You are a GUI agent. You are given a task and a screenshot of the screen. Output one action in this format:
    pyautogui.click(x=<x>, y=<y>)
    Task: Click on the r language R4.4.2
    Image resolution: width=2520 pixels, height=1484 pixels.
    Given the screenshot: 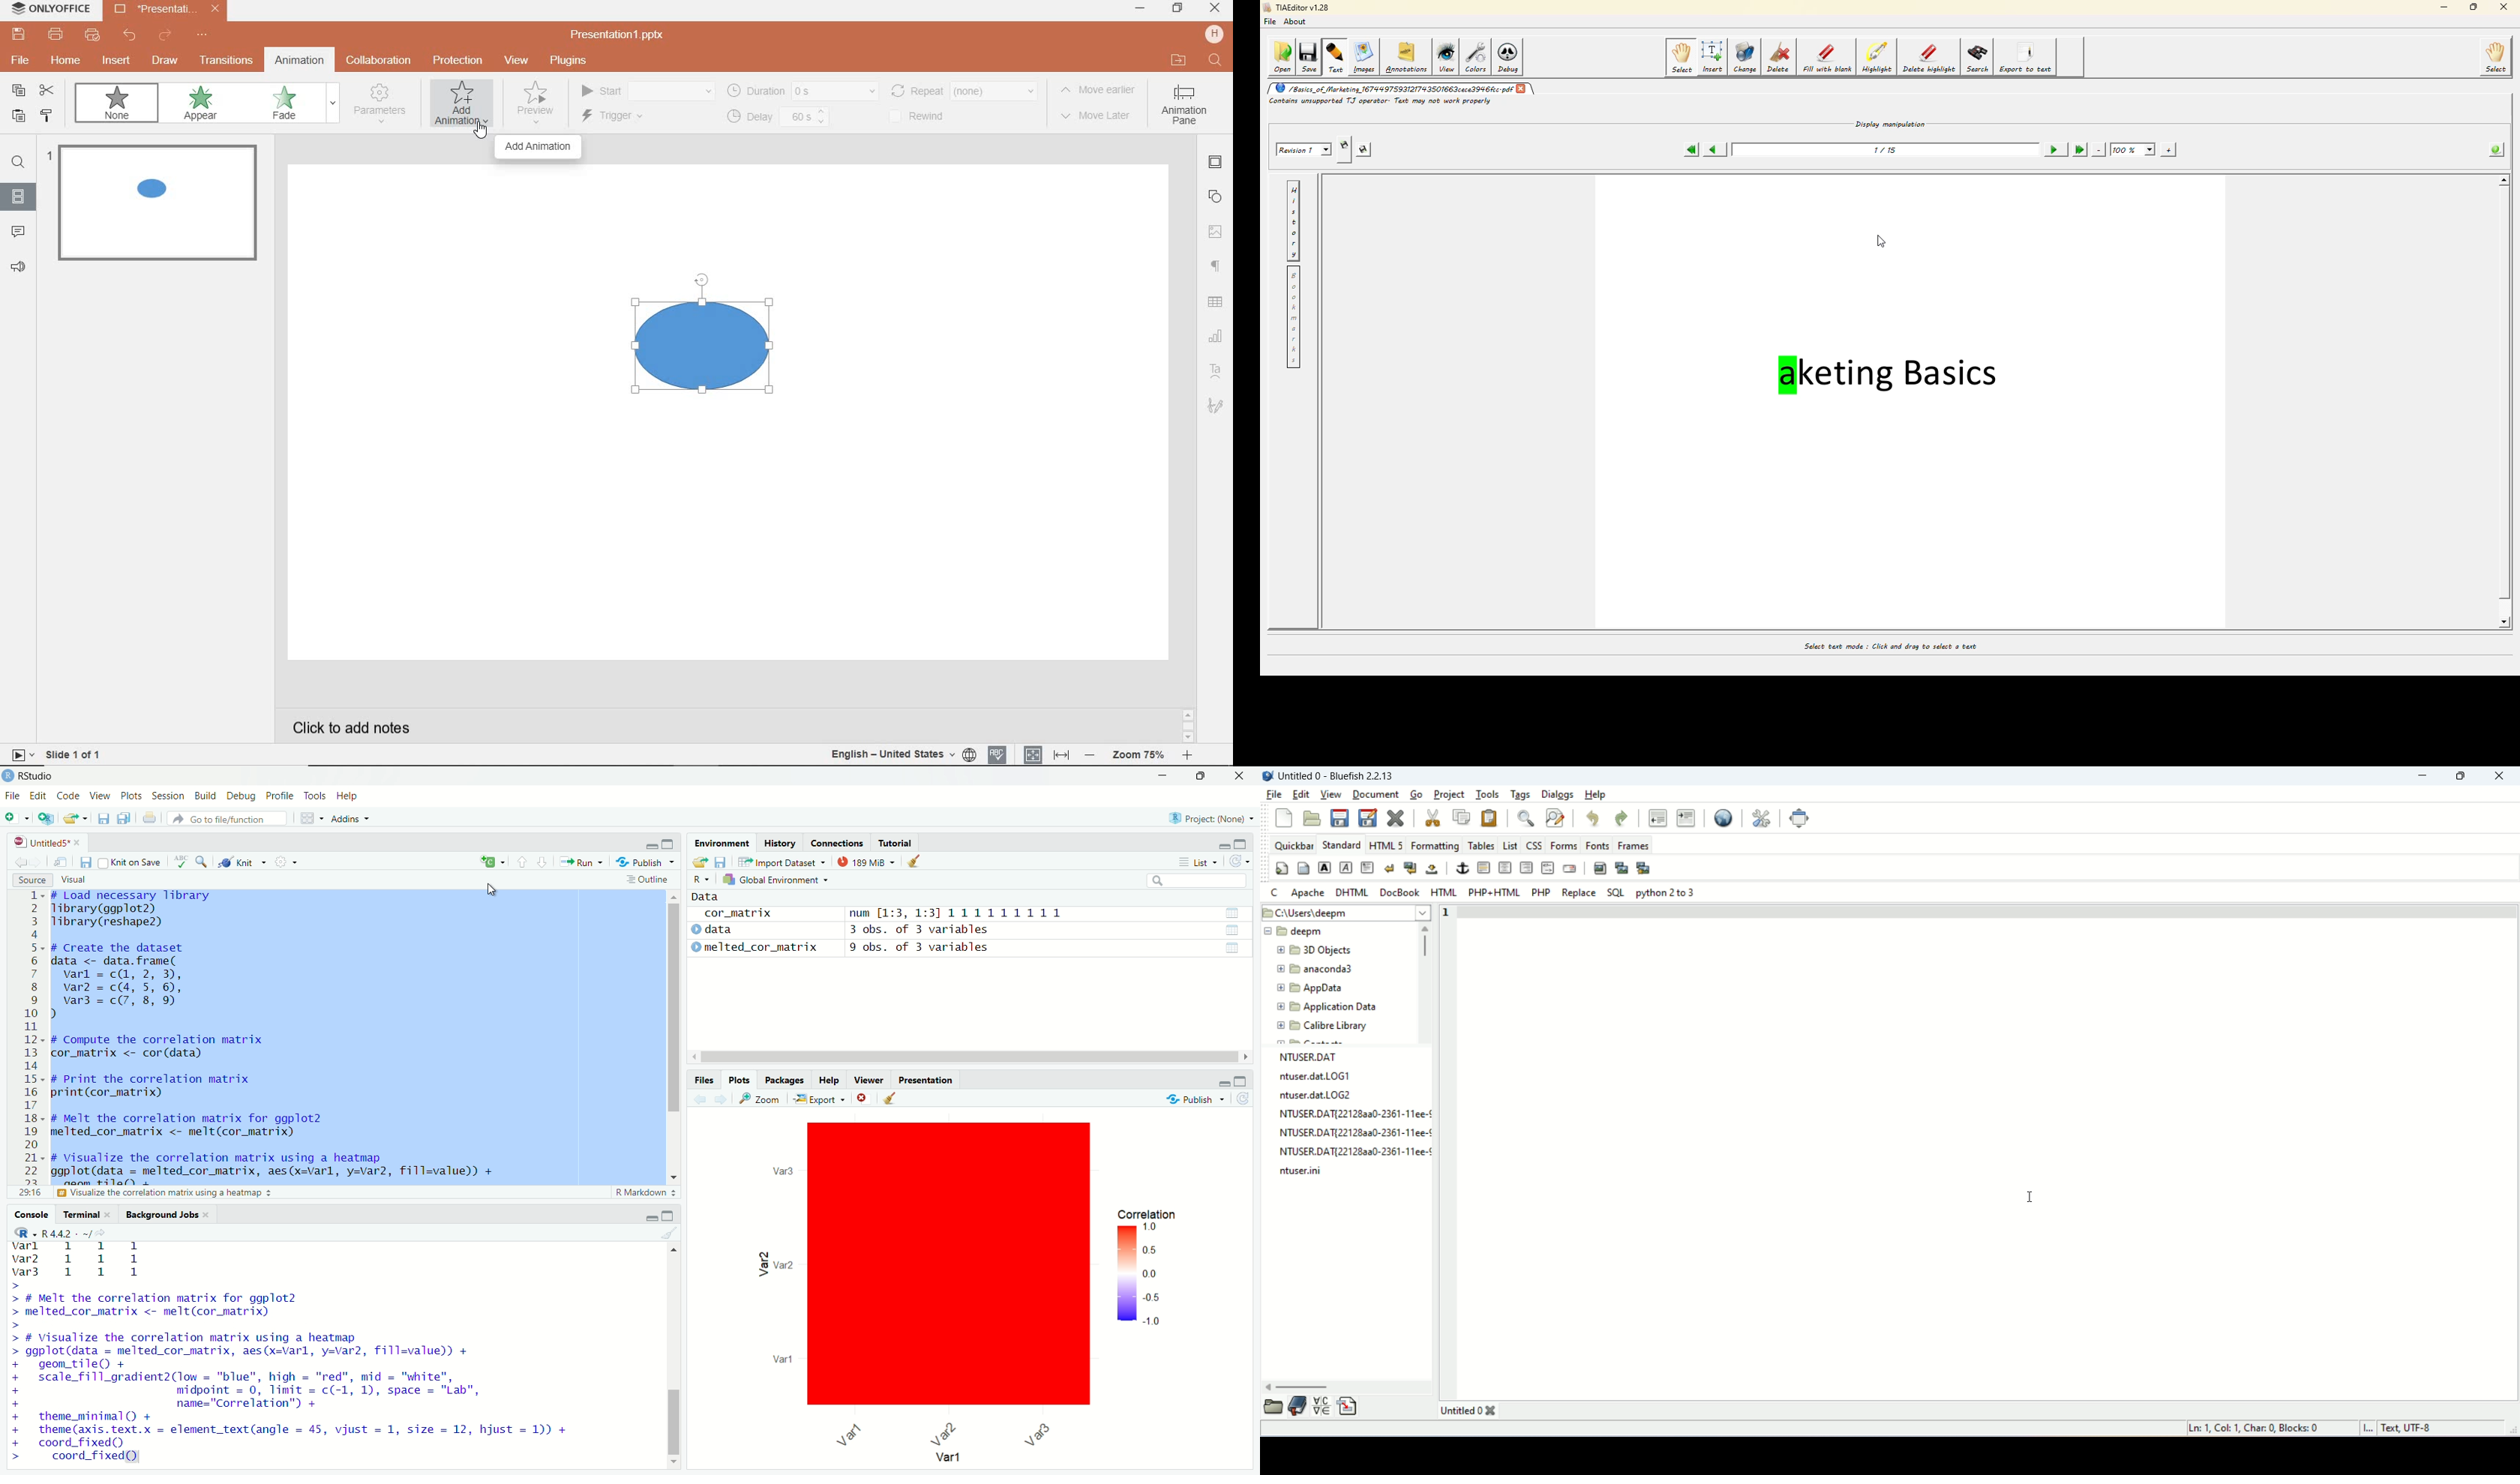 What is the action you would take?
    pyautogui.click(x=75, y=1233)
    